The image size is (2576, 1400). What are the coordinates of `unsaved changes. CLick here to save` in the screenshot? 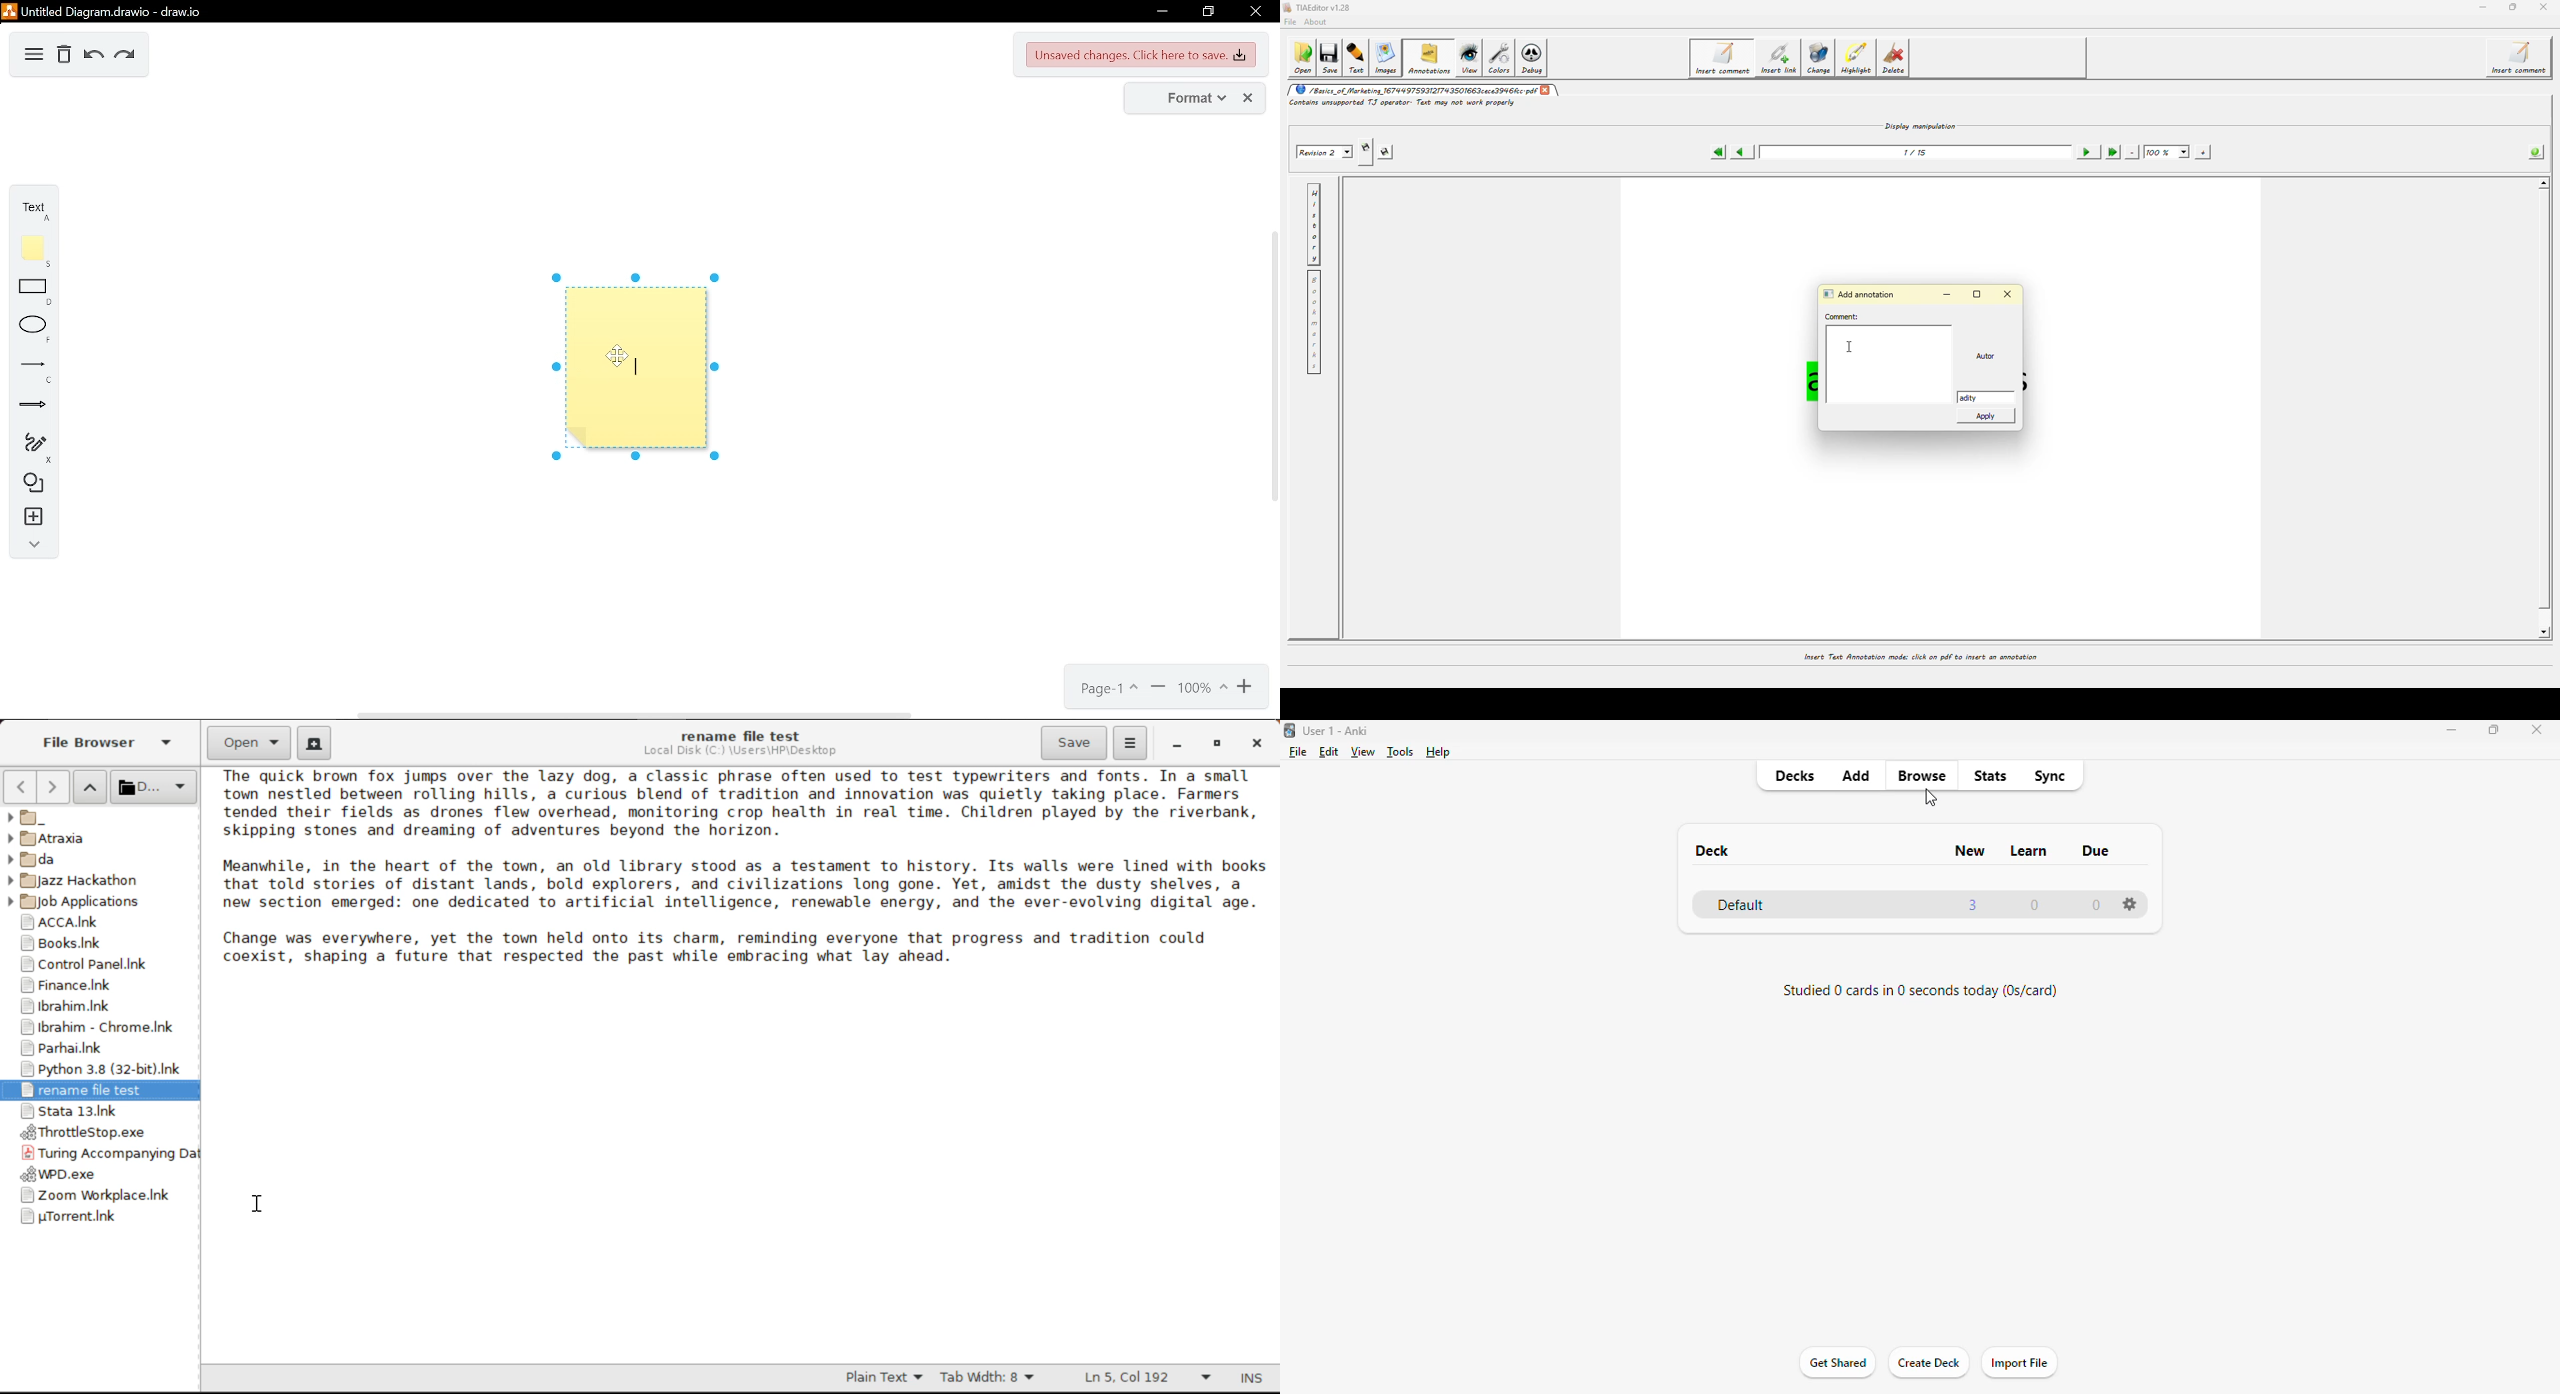 It's located at (1142, 55).